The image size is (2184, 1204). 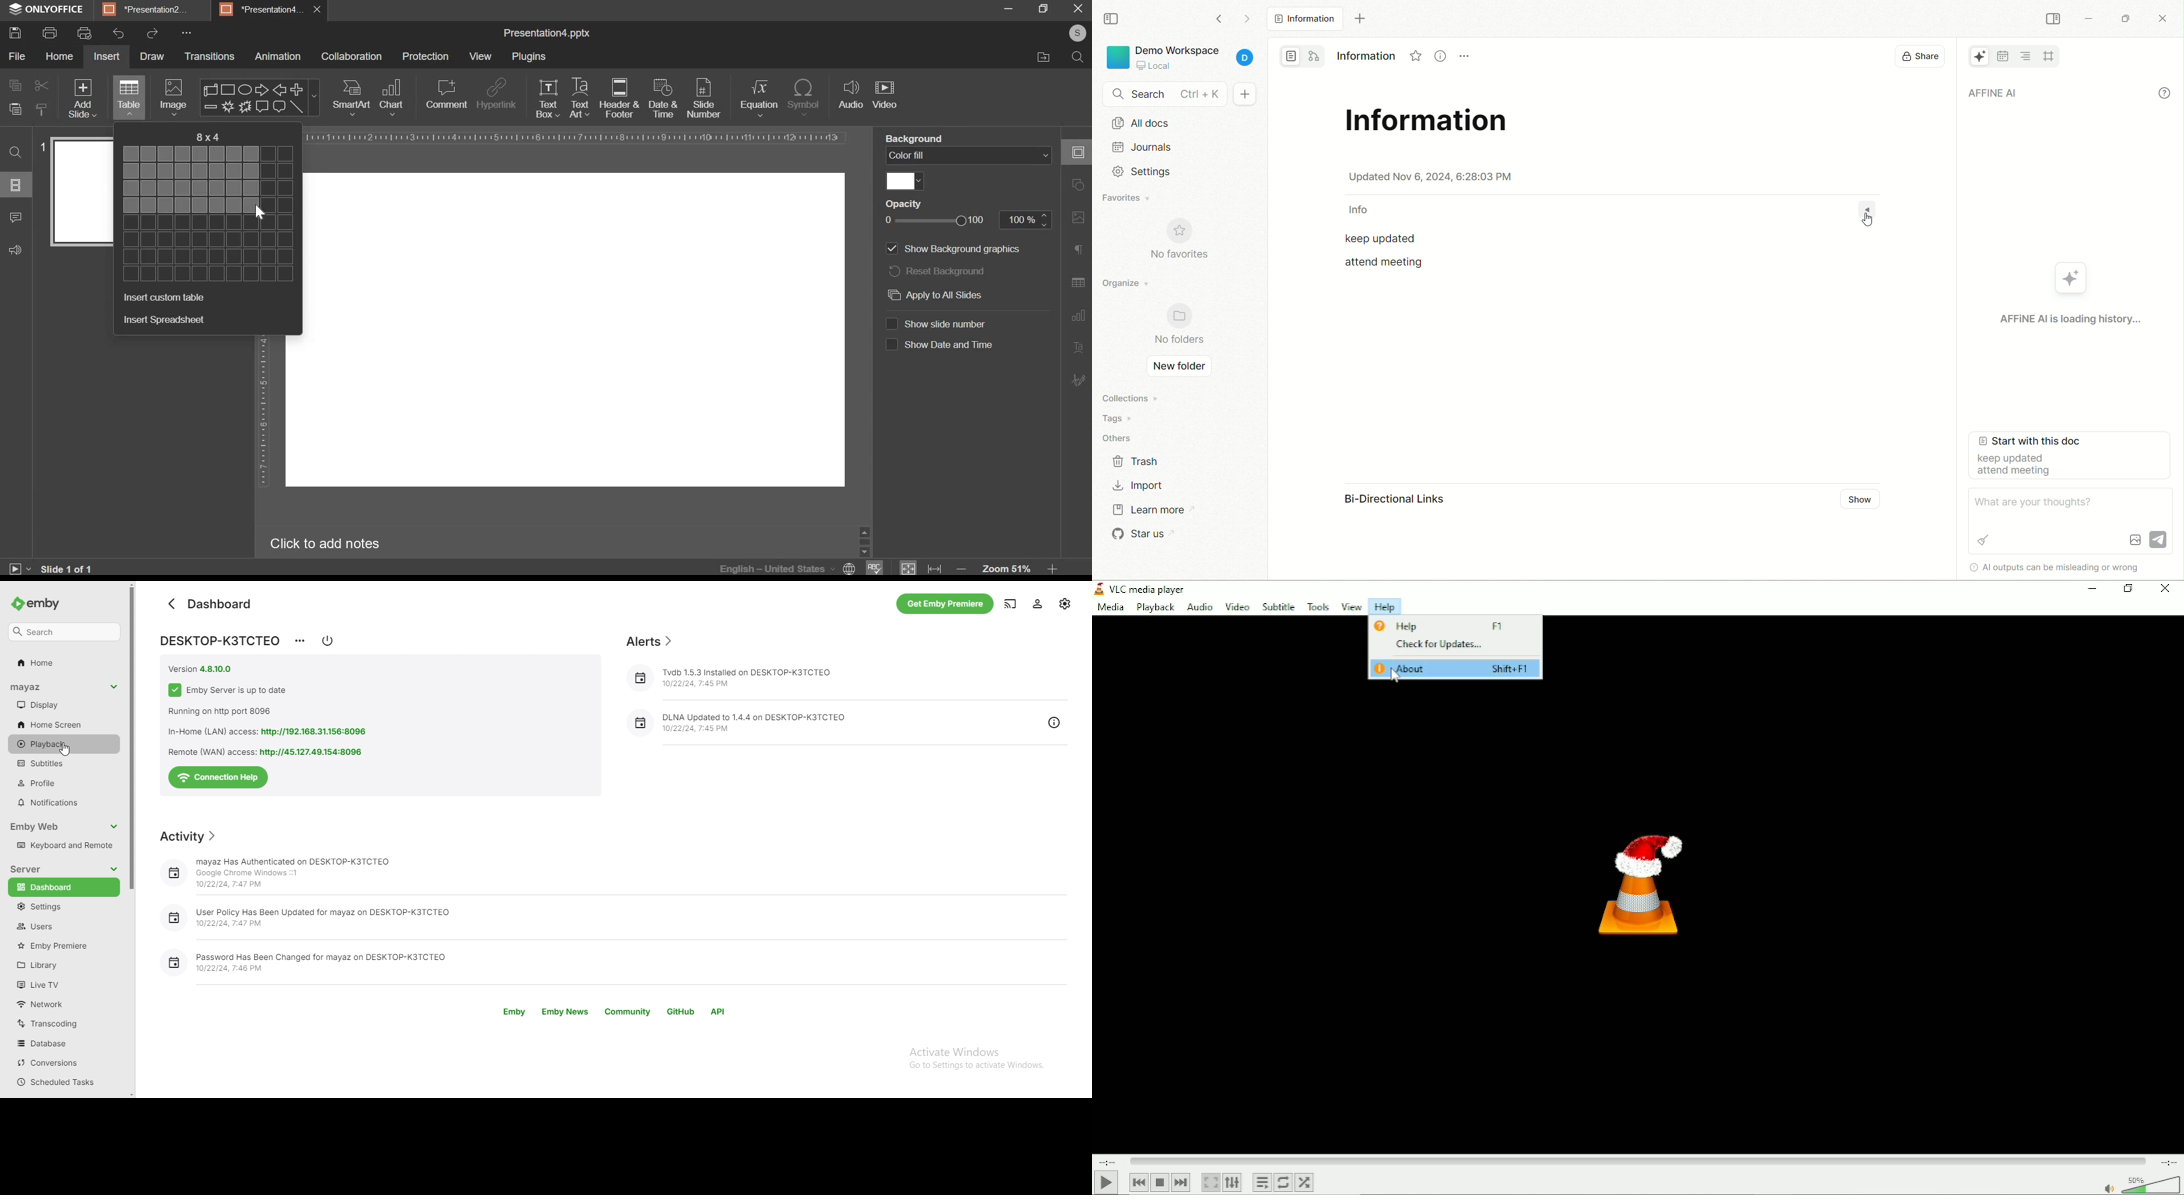 I want to click on vlc media player, so click(x=1148, y=590).